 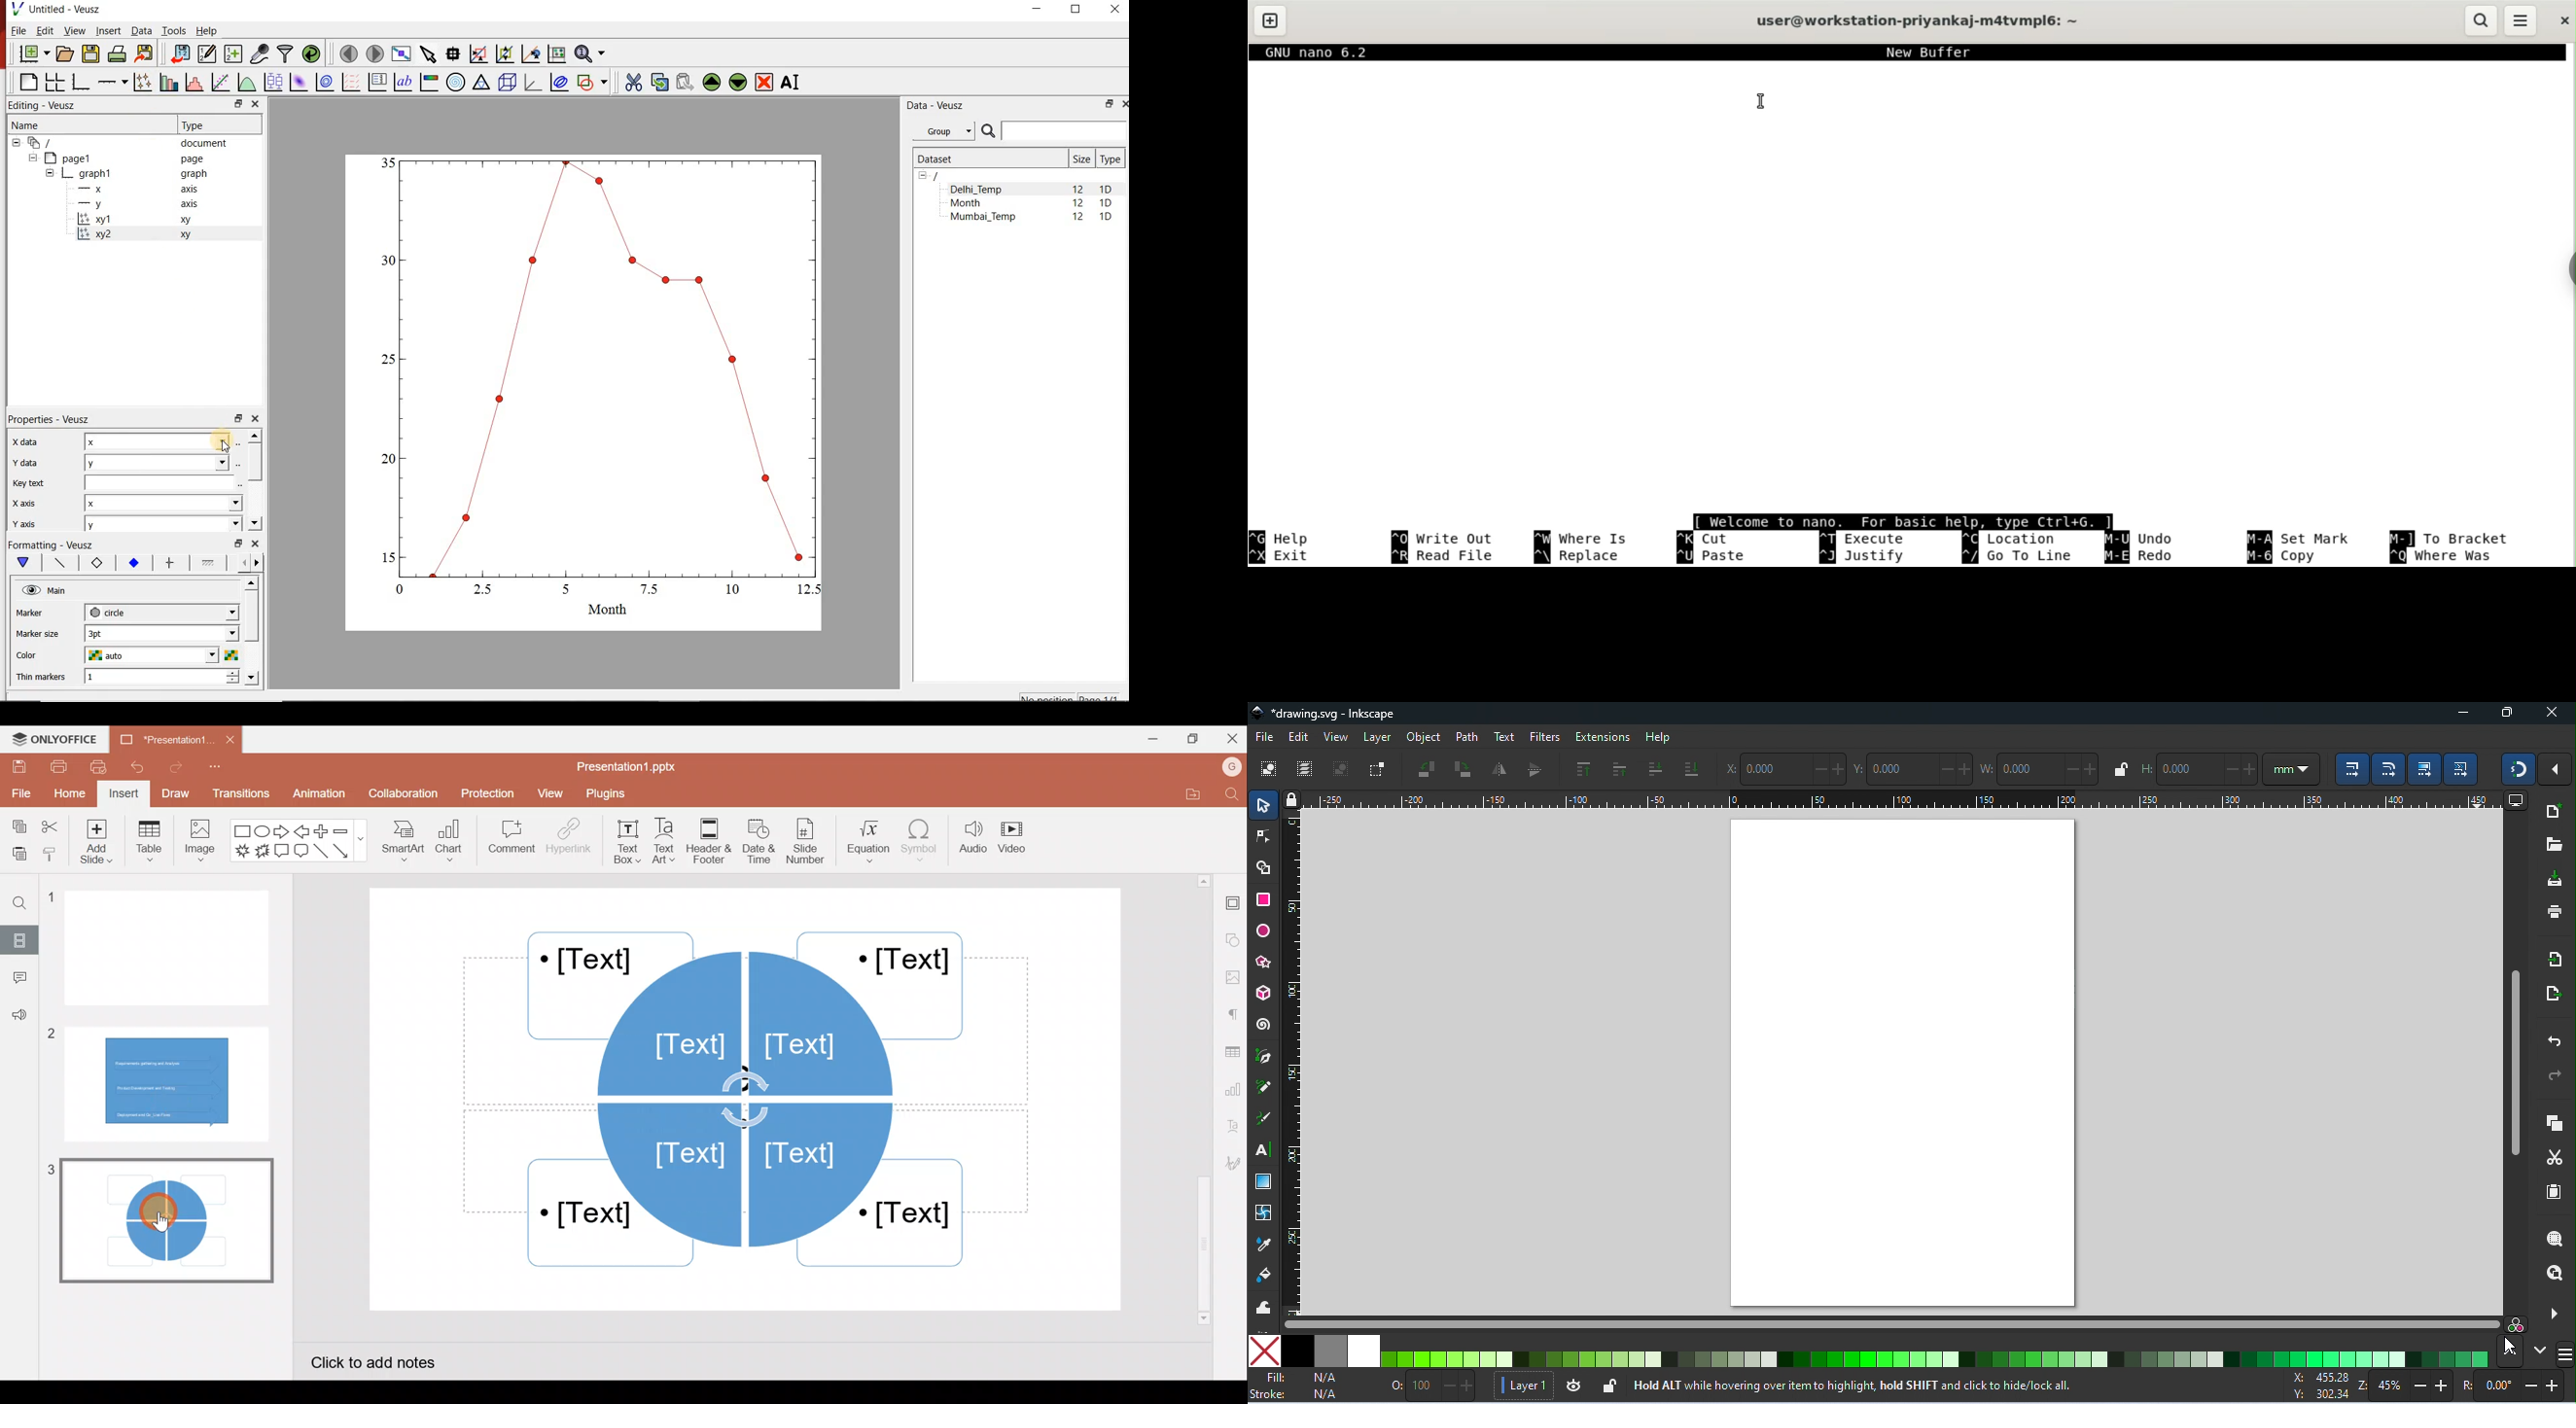 What do you see at coordinates (27, 124) in the screenshot?
I see `Name` at bounding box center [27, 124].